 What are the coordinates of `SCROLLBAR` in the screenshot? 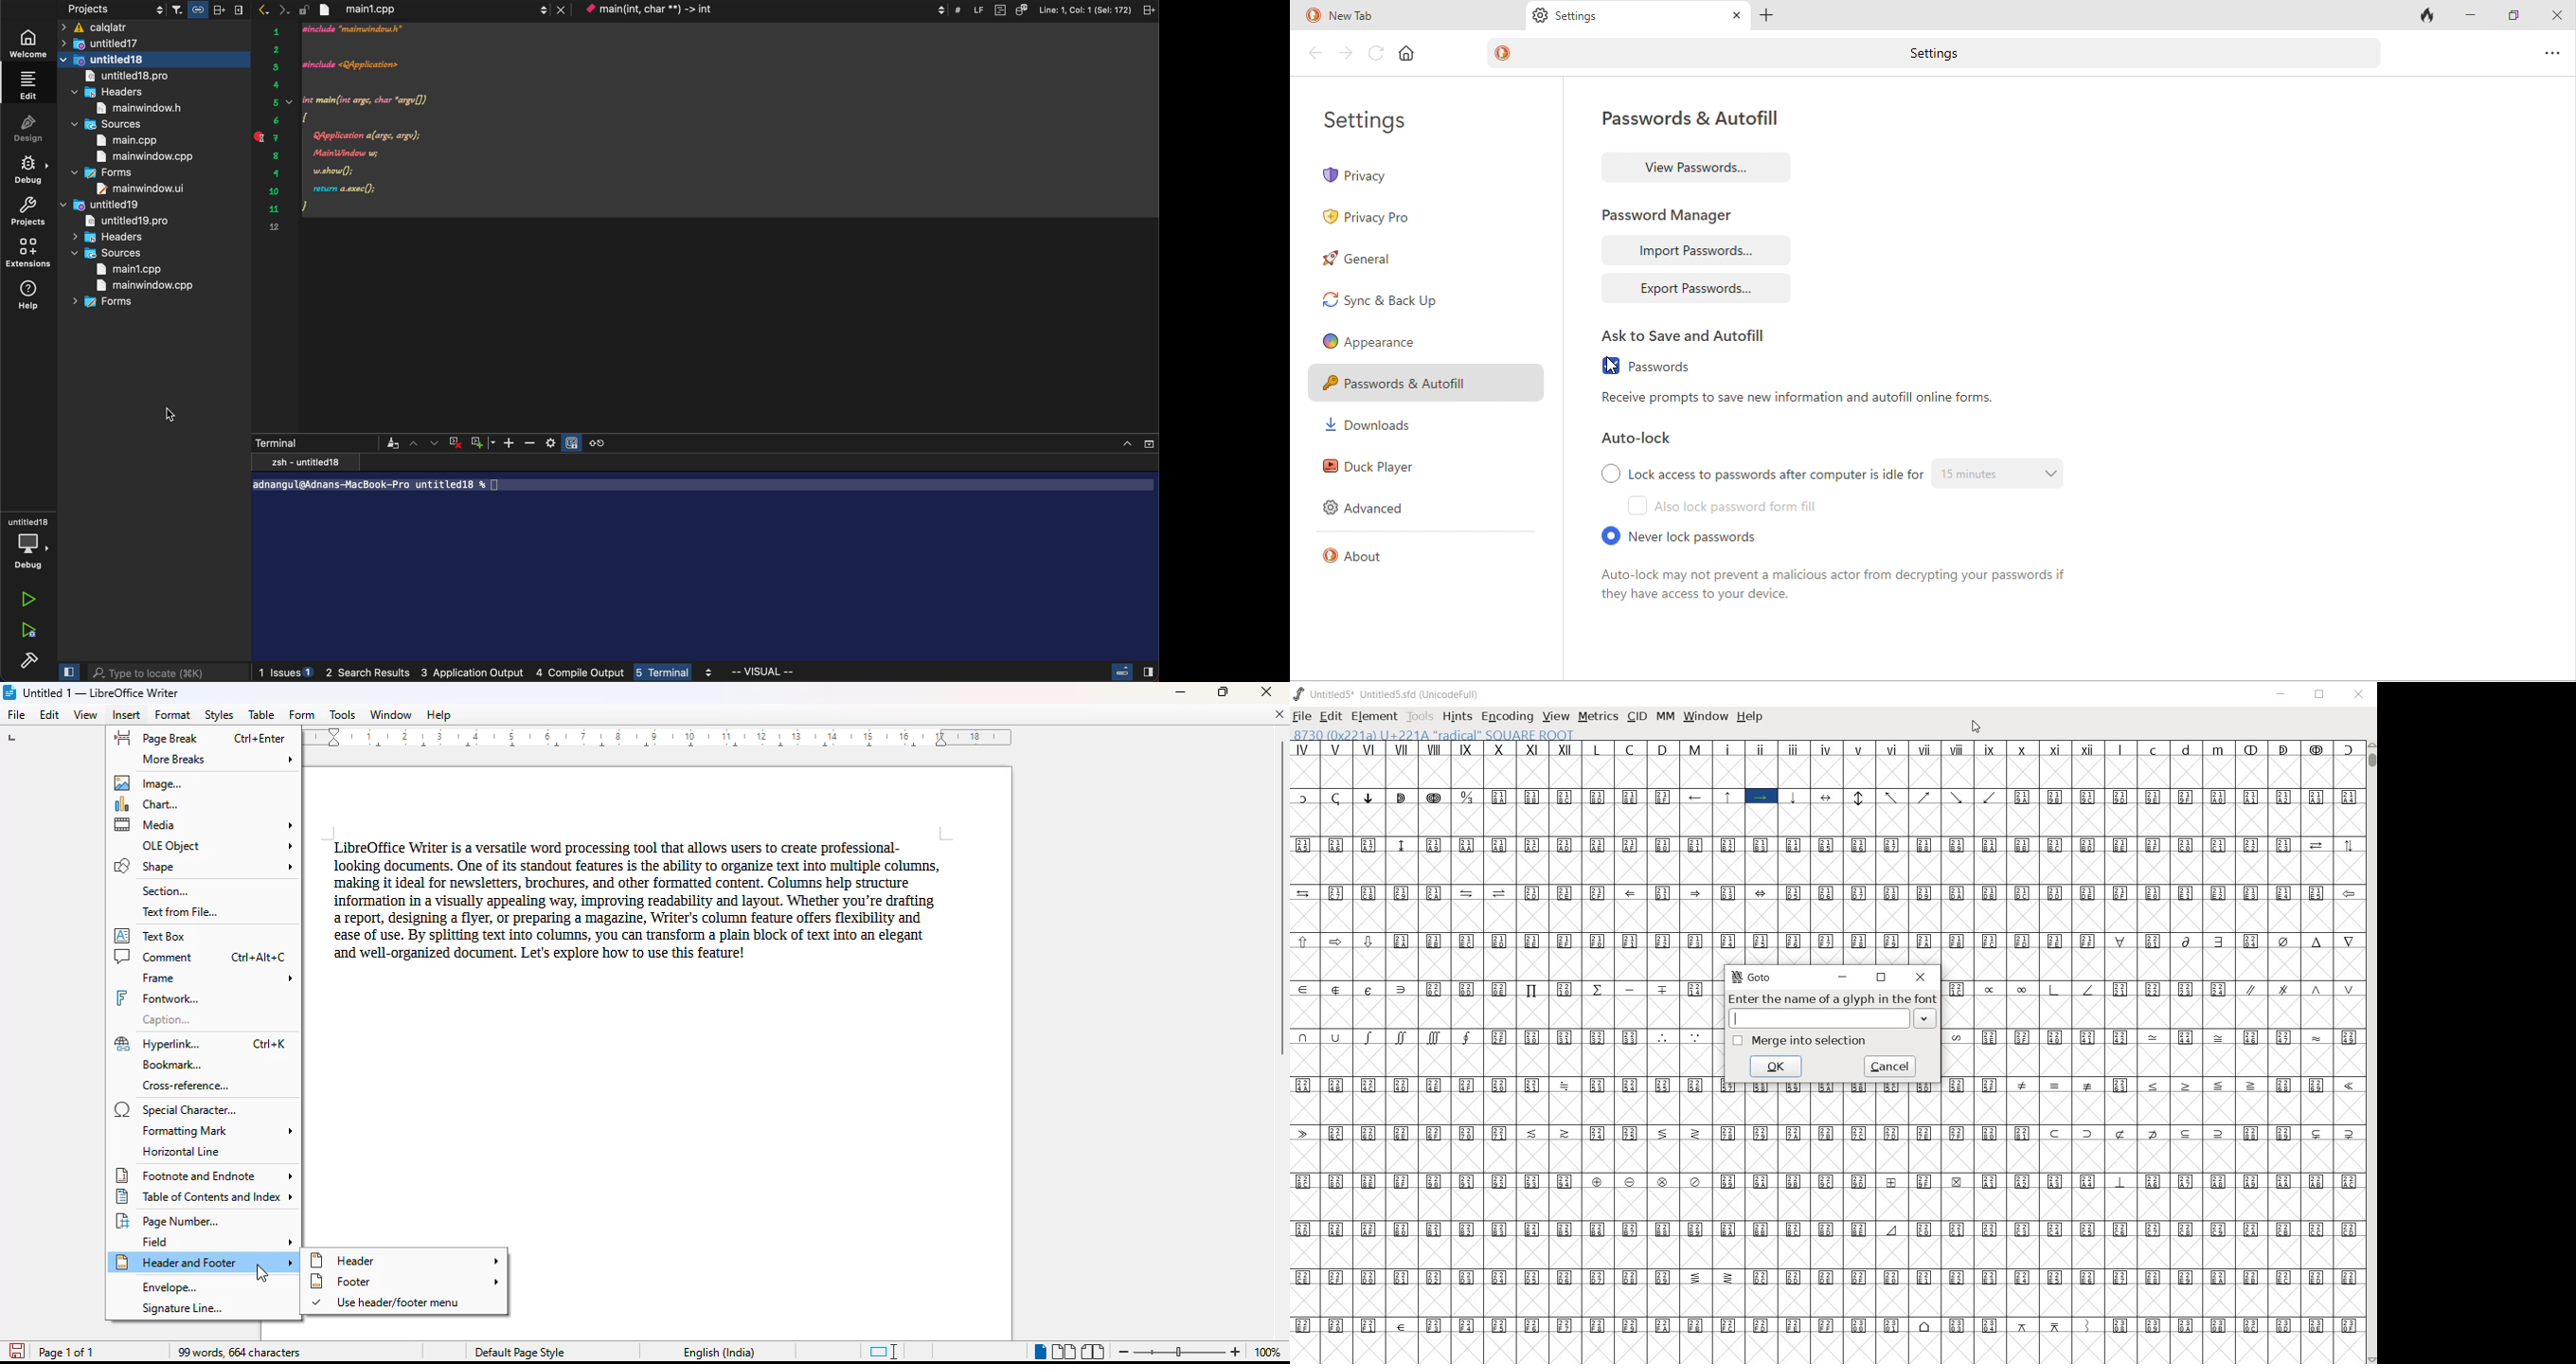 It's located at (2371, 1051).